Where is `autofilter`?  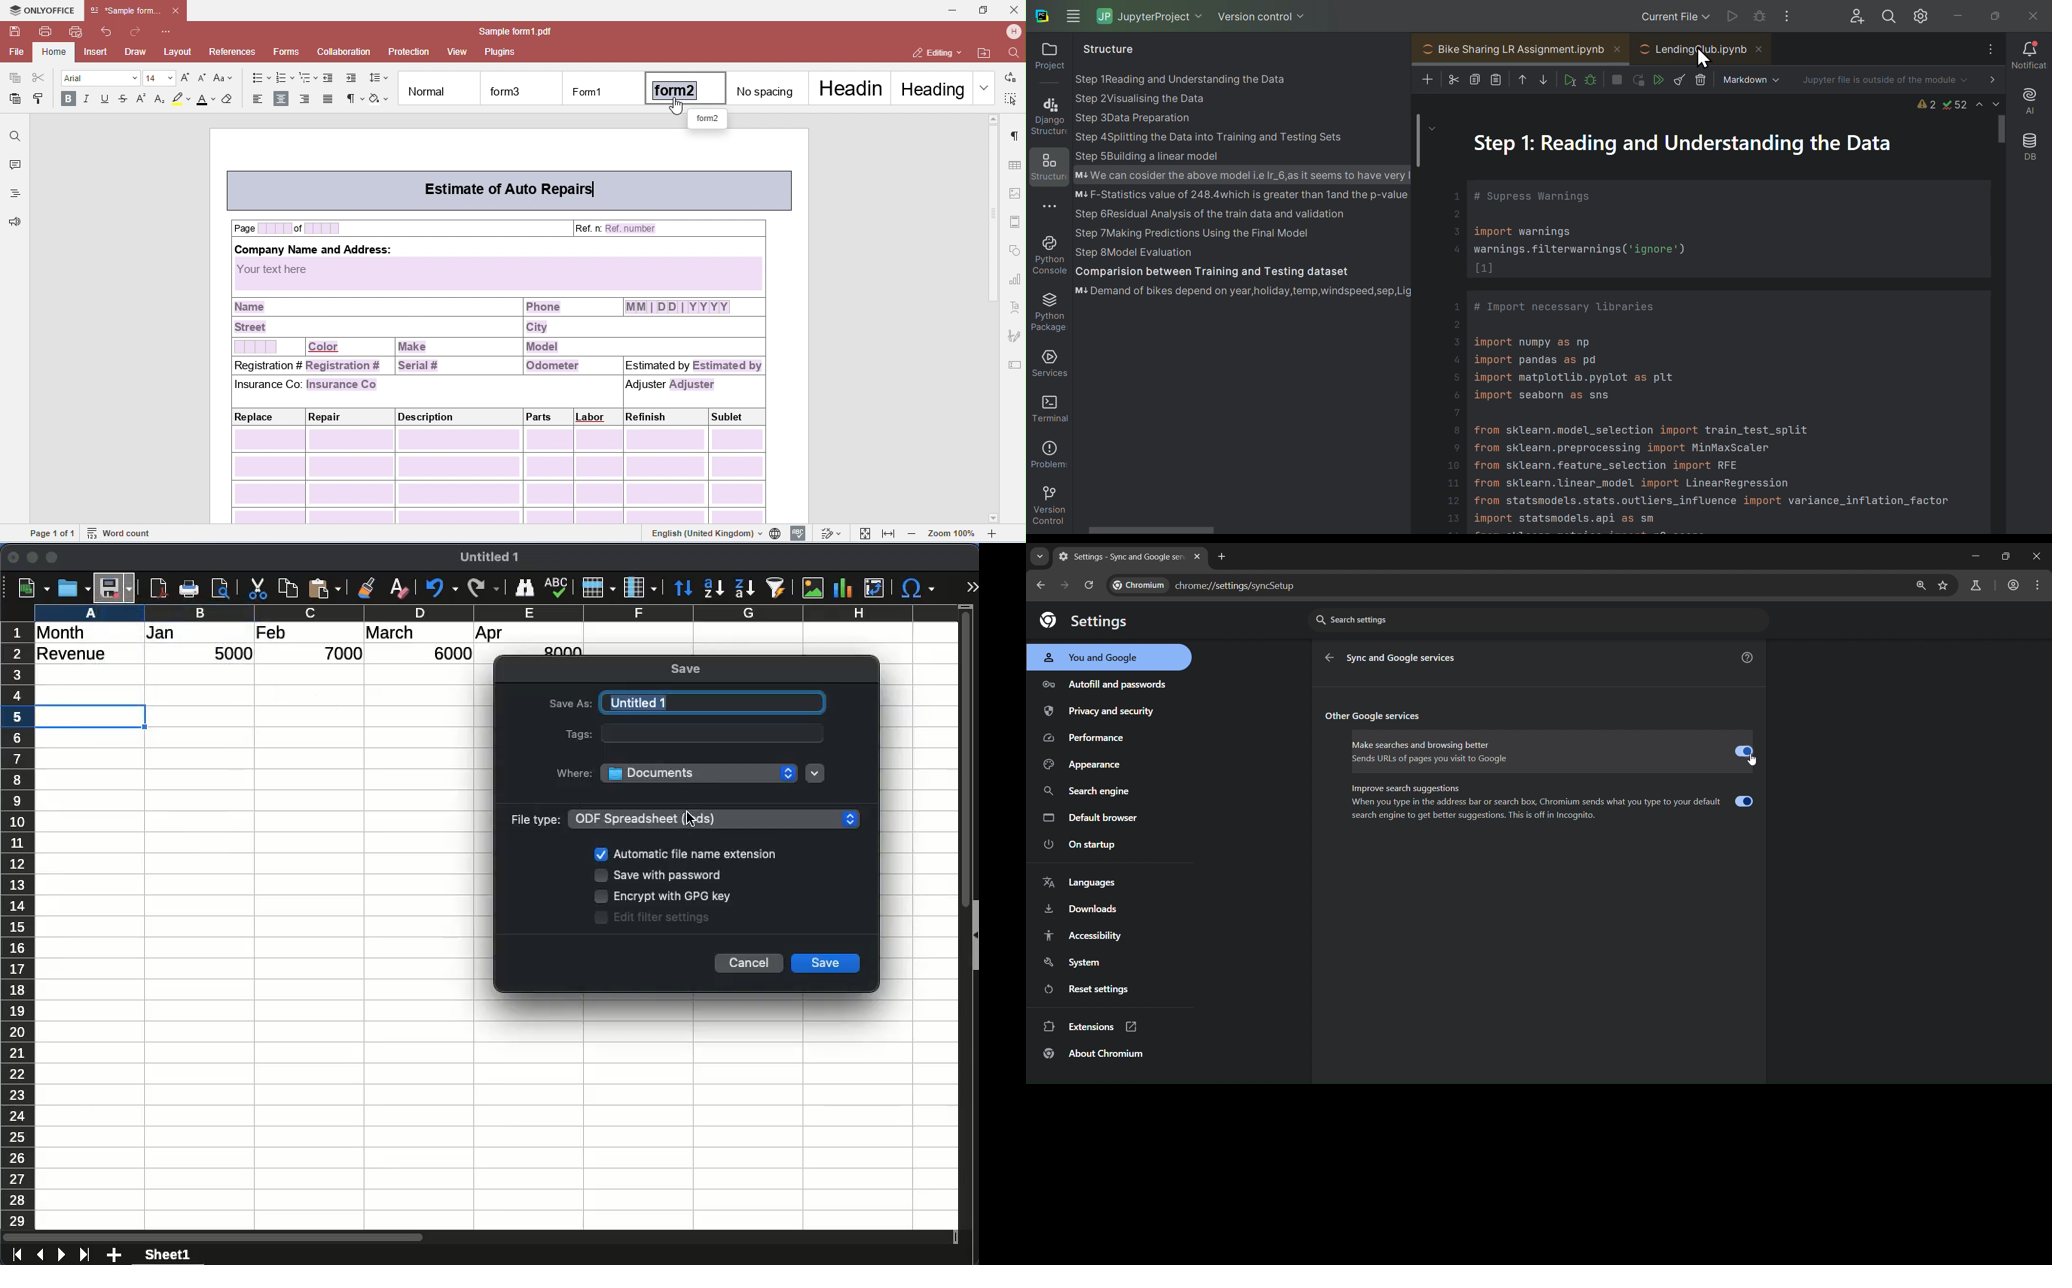
autofilter is located at coordinates (776, 588).